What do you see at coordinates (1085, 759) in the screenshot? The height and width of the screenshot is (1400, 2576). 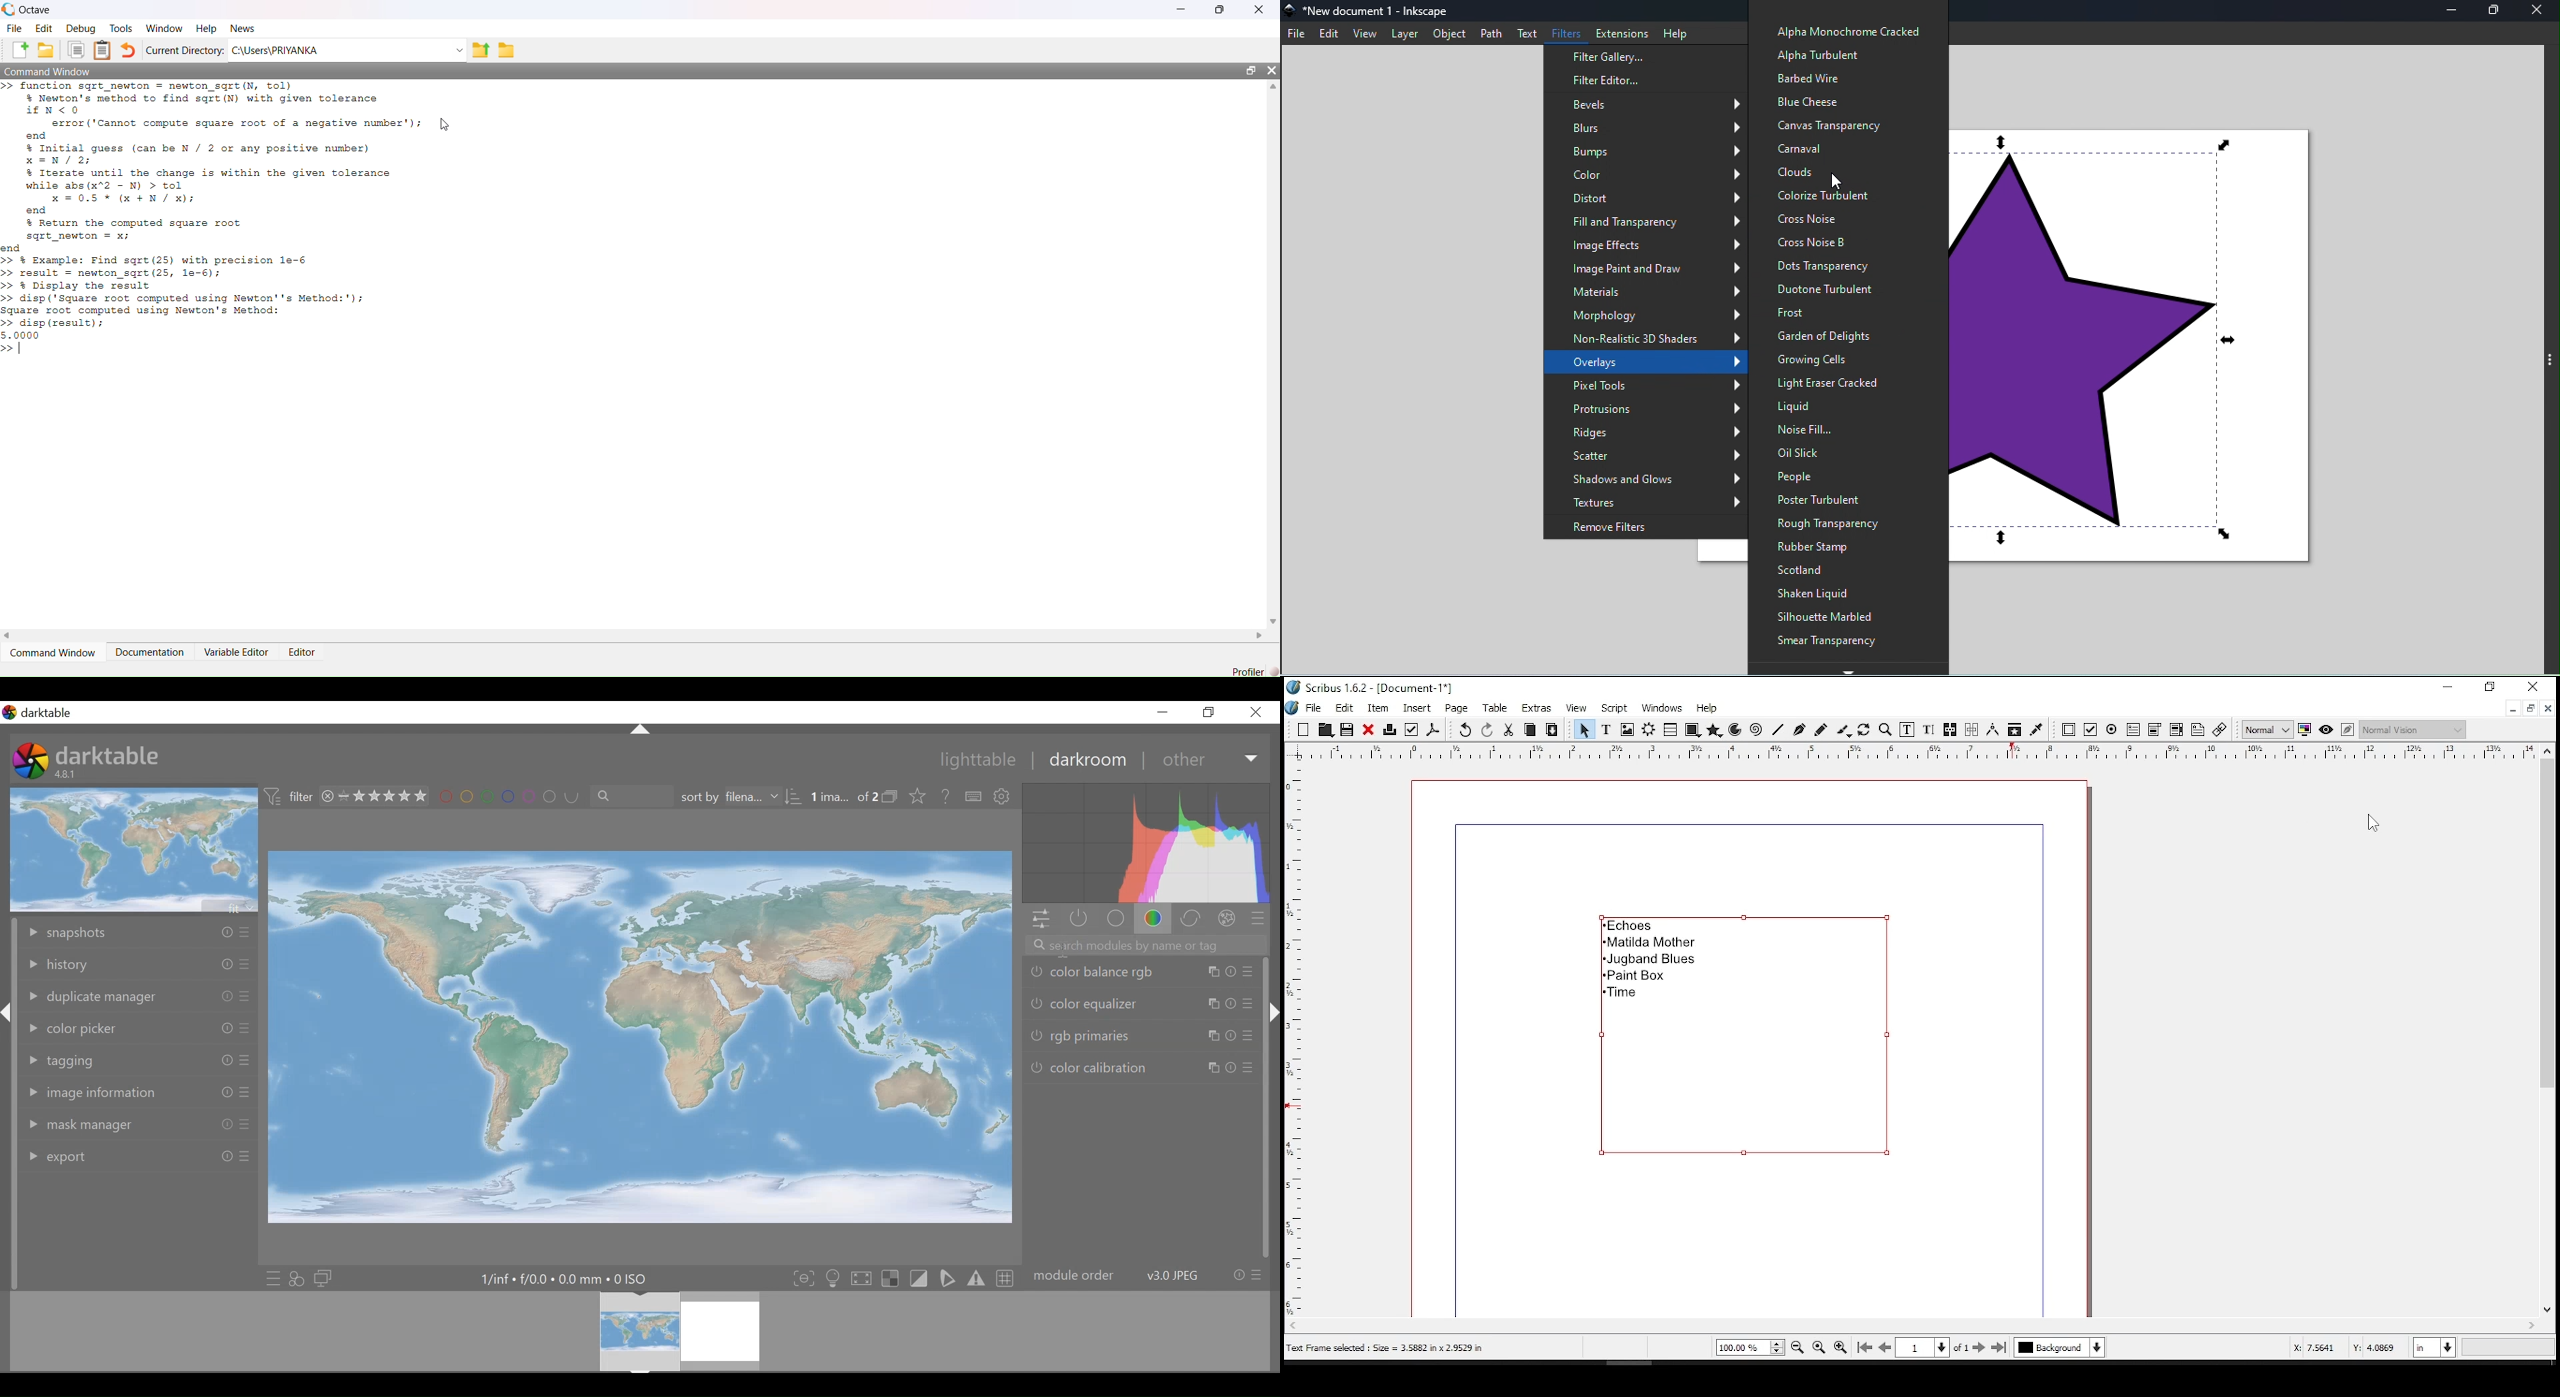 I see `darkroom` at bounding box center [1085, 759].